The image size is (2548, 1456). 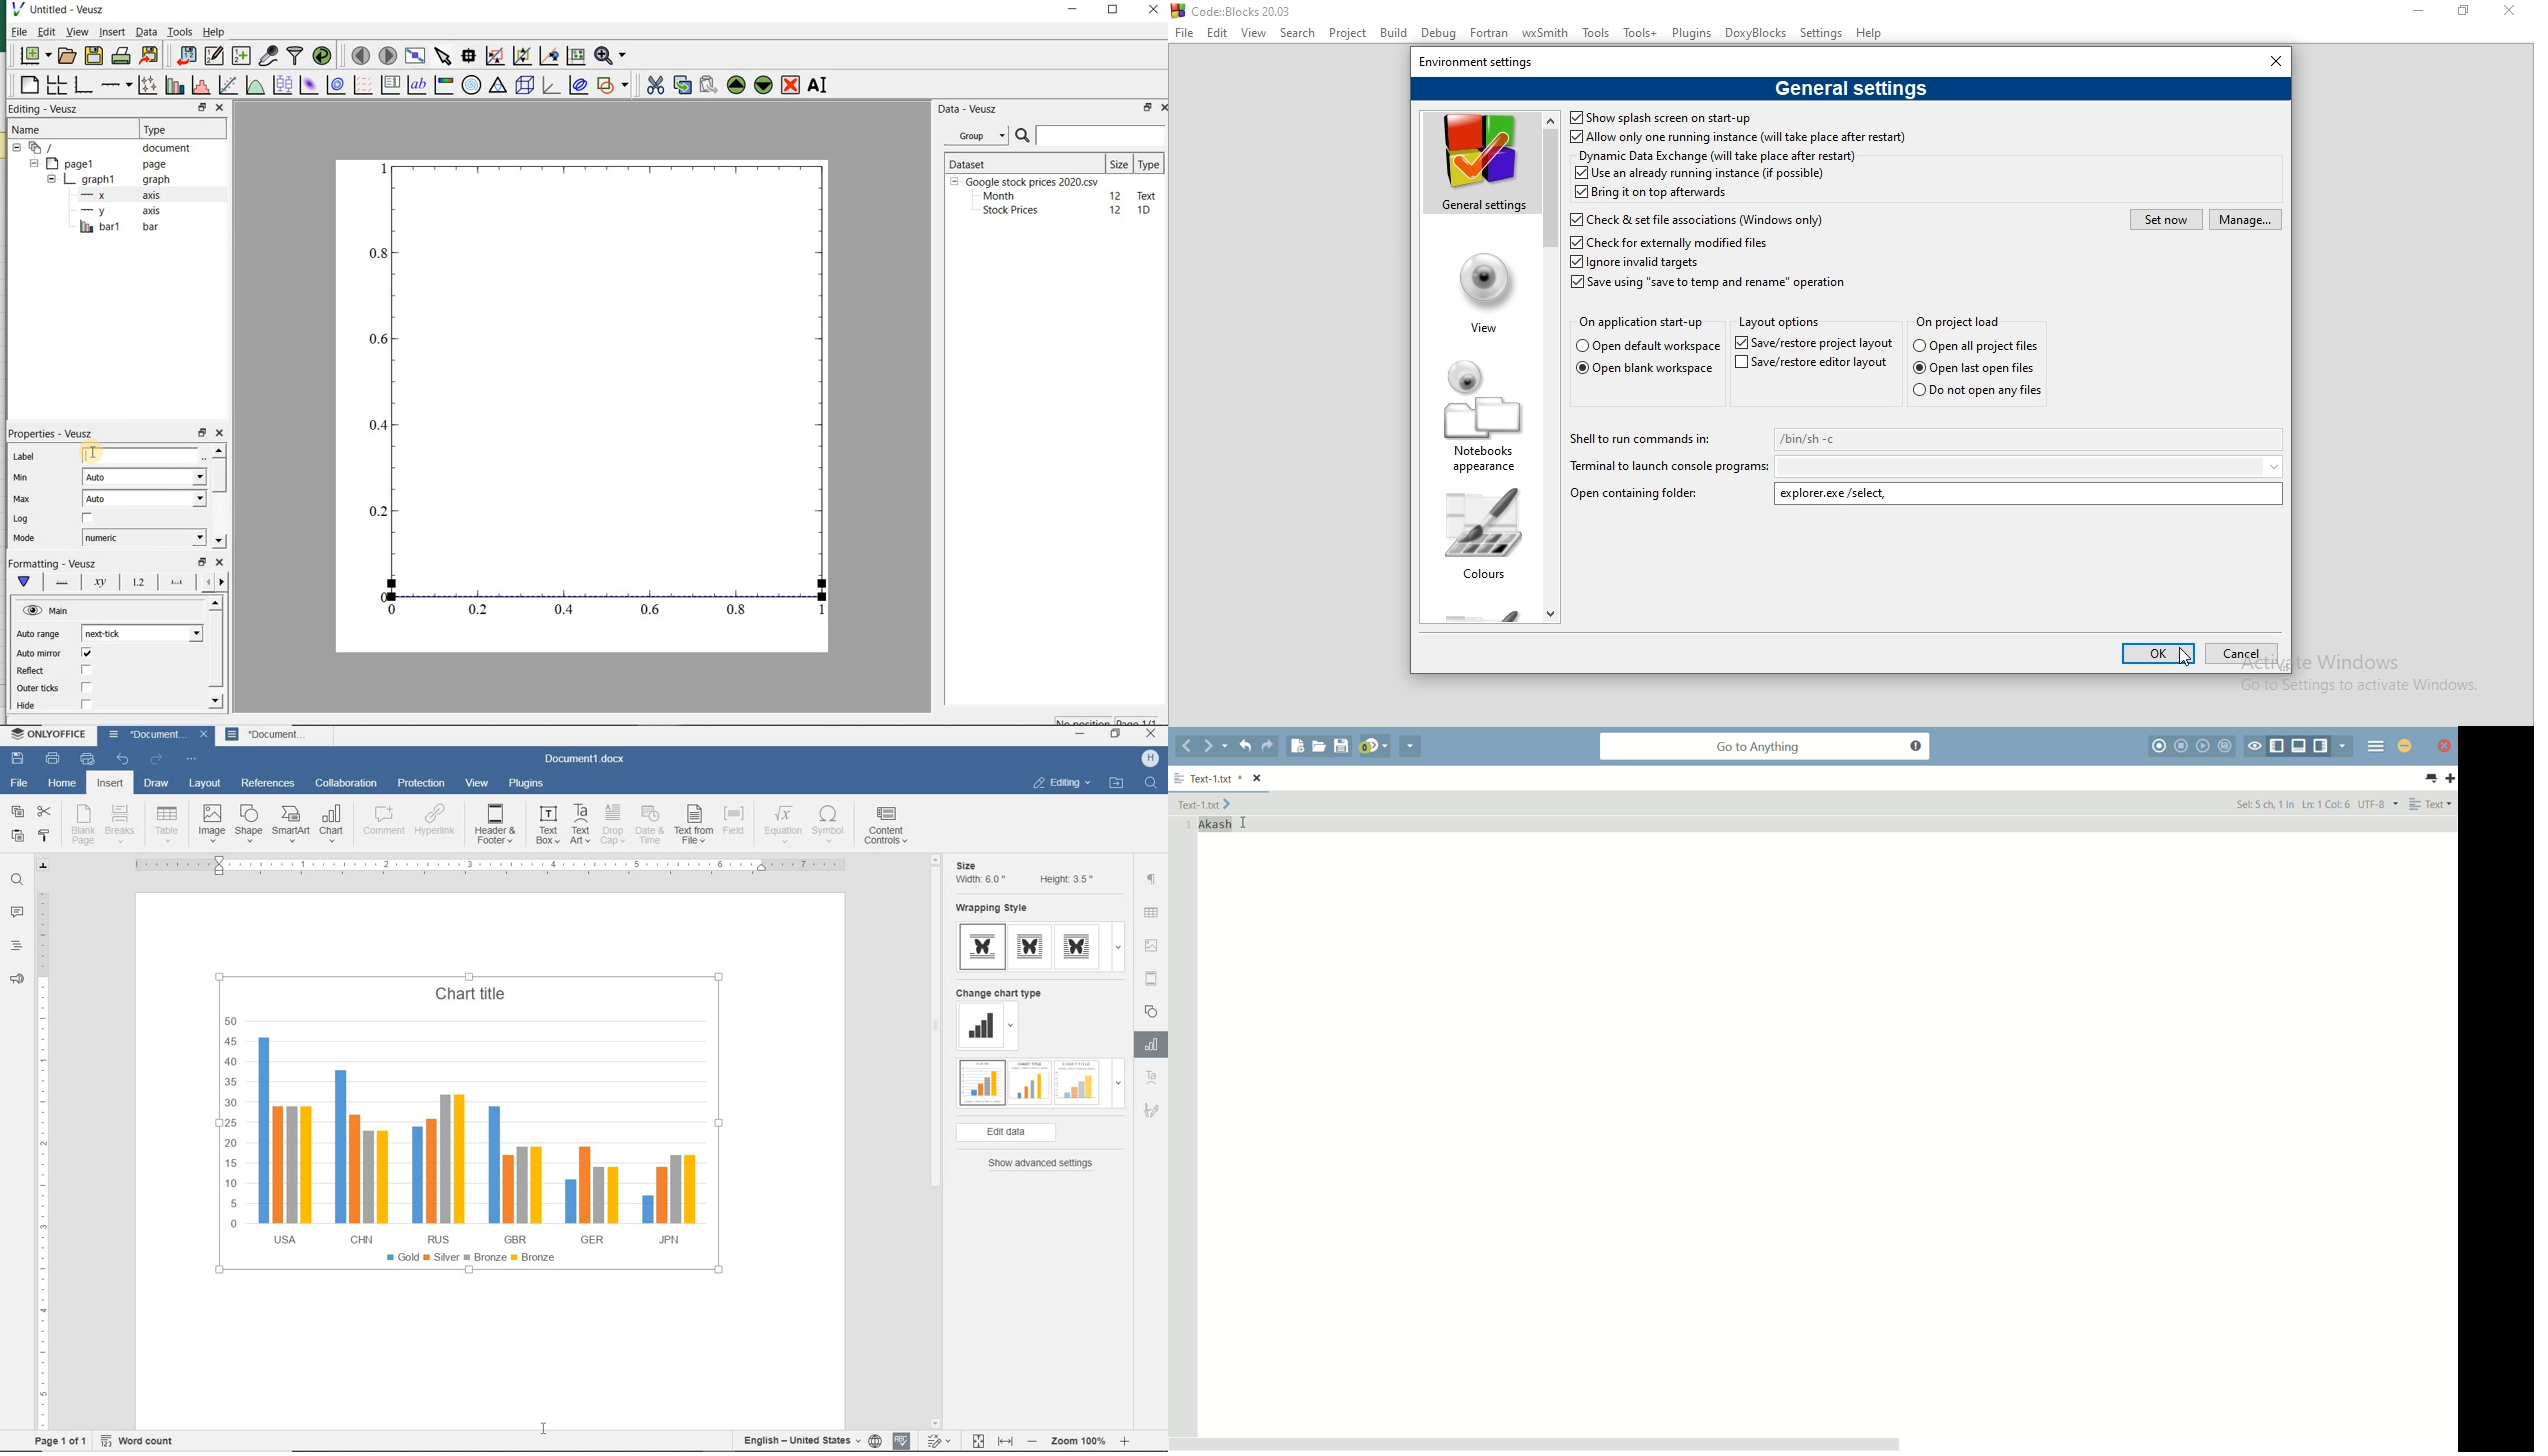 What do you see at coordinates (1255, 34) in the screenshot?
I see `View` at bounding box center [1255, 34].